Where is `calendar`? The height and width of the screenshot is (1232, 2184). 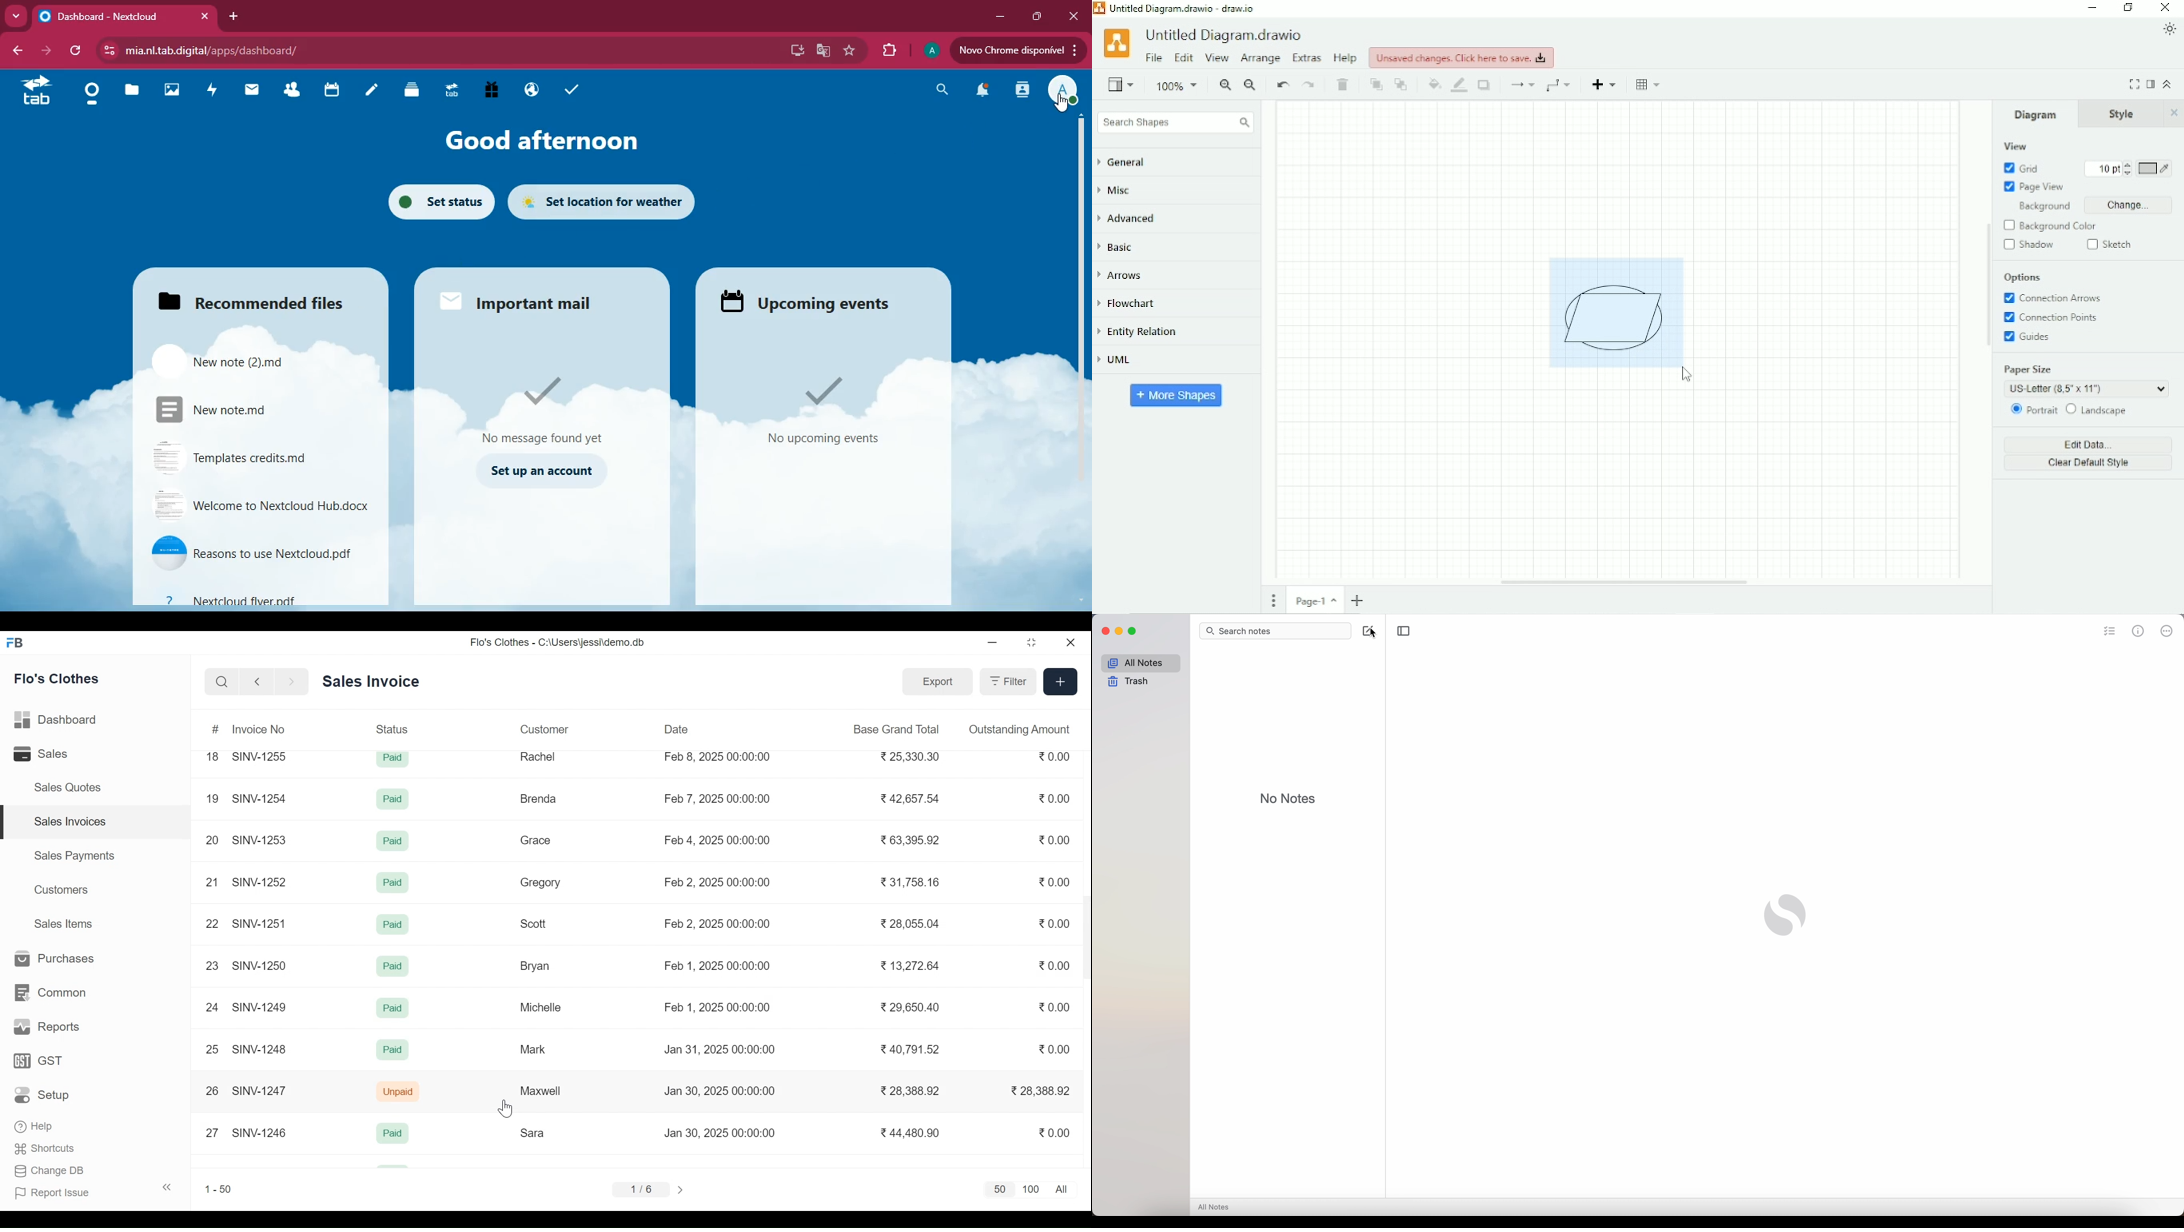
calendar is located at coordinates (329, 93).